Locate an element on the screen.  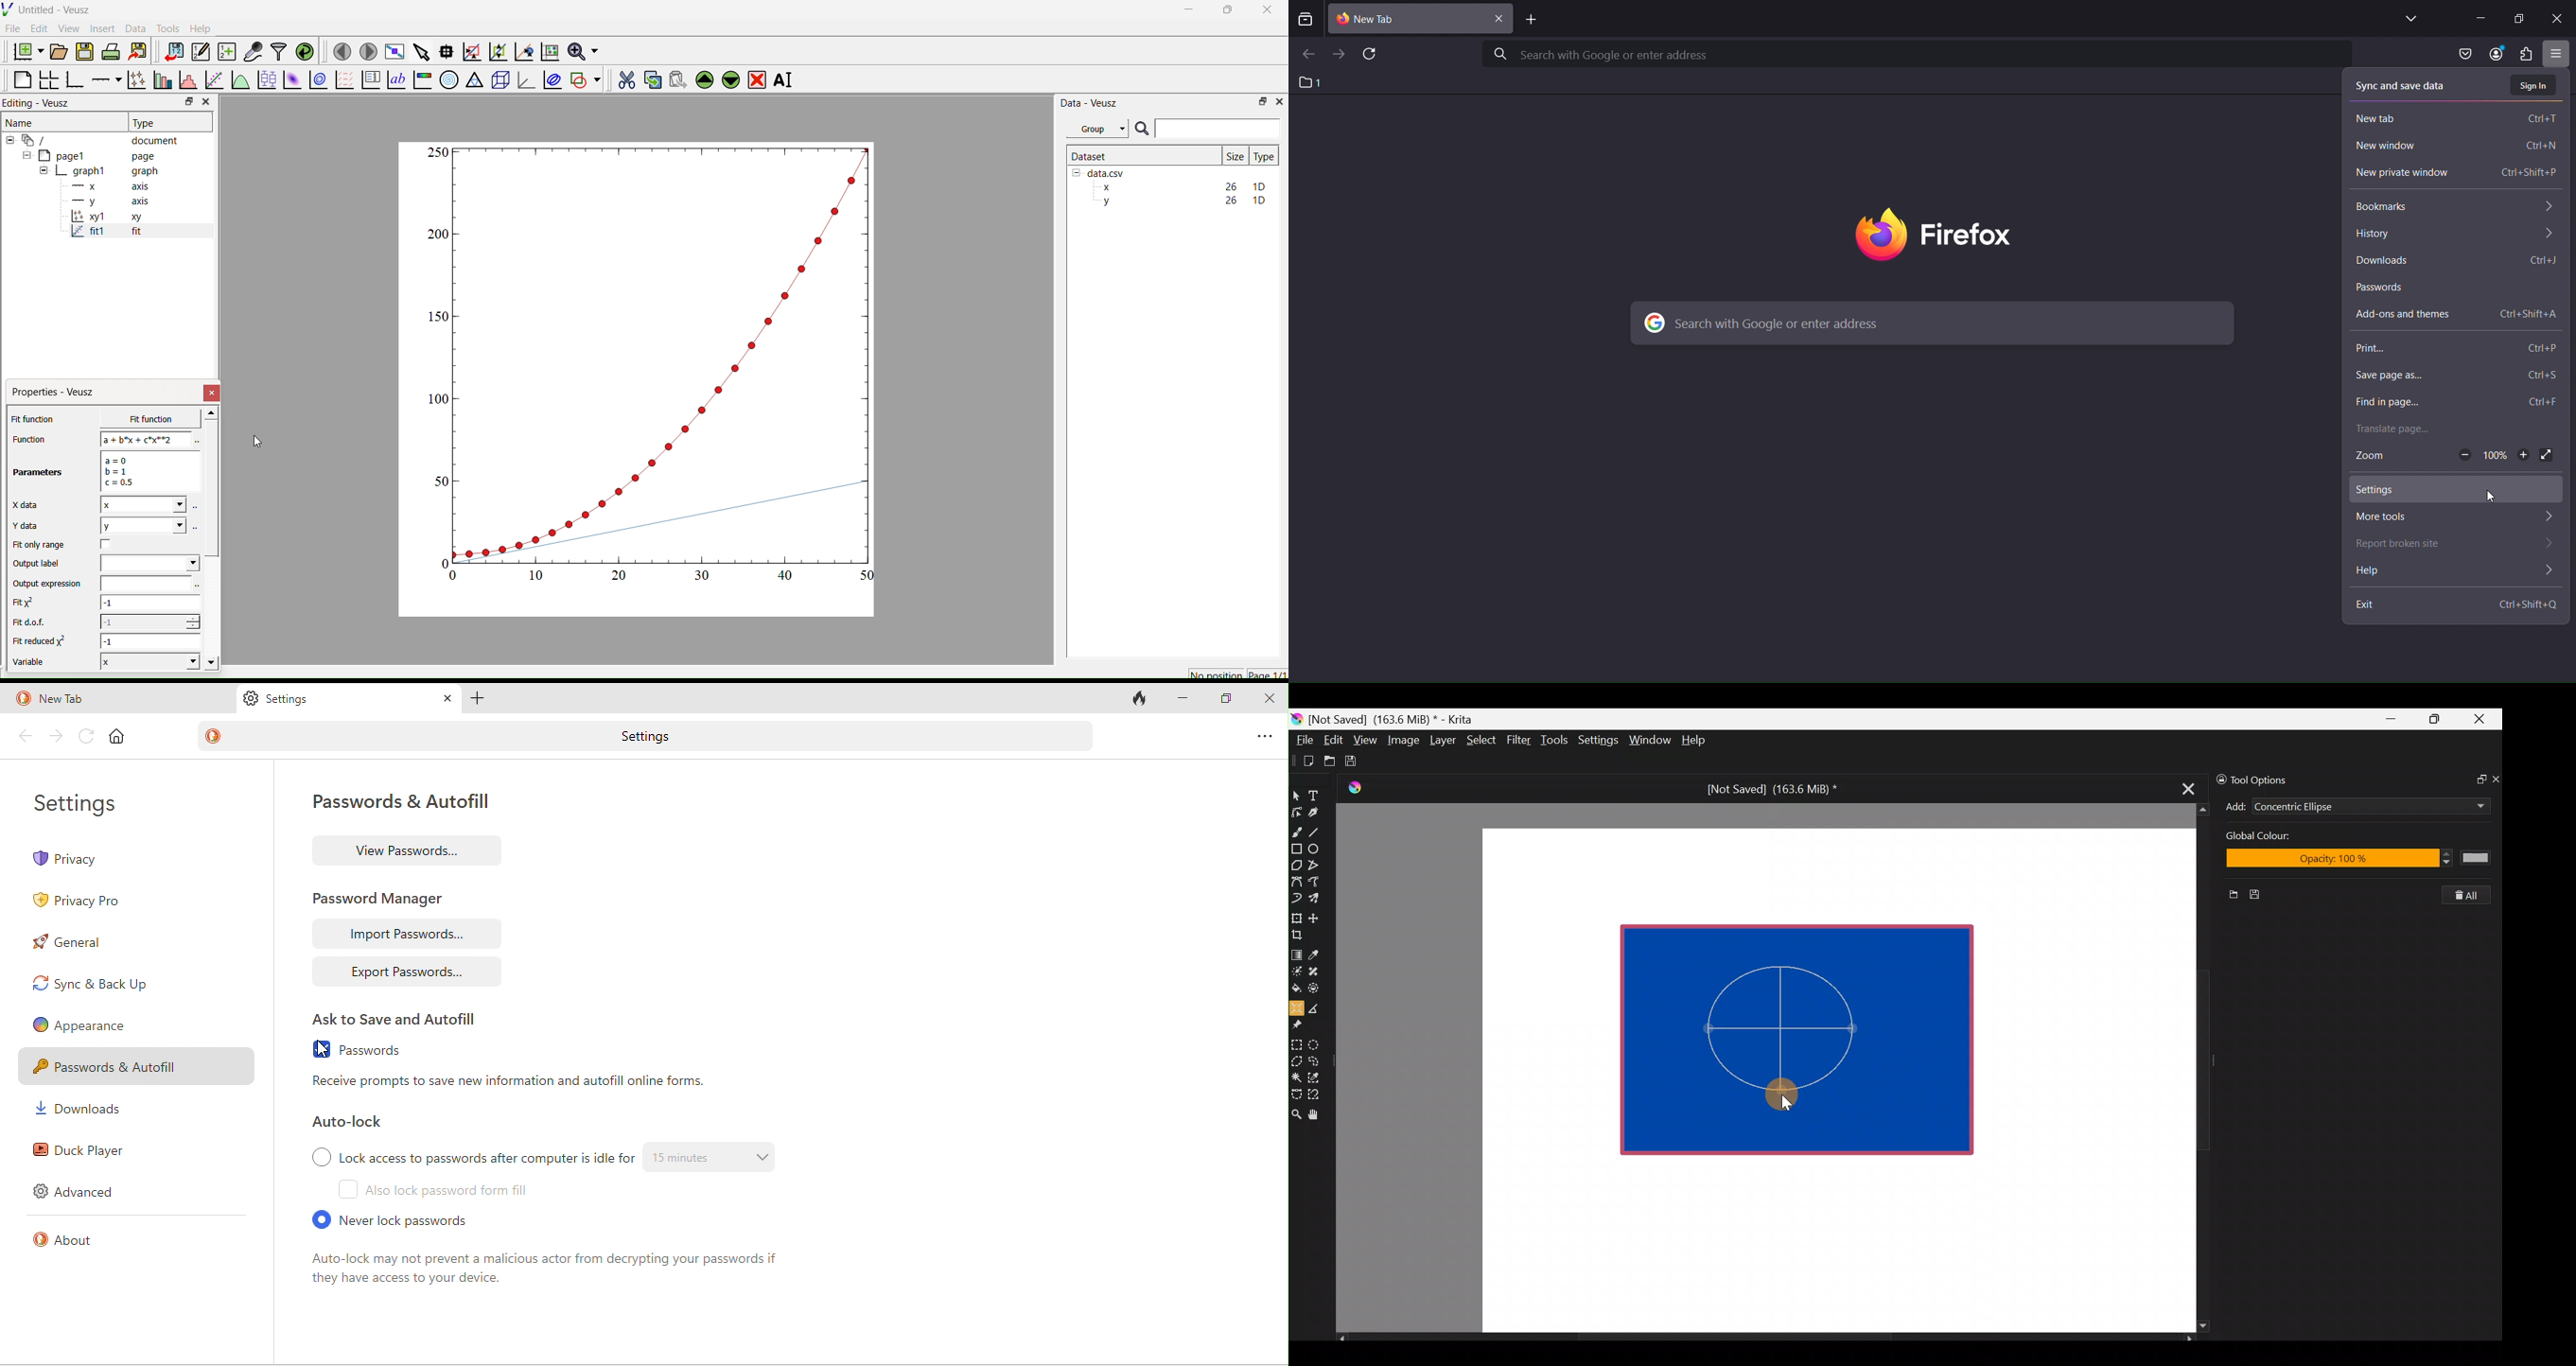
Transform a layer/selection is located at coordinates (1296, 916).